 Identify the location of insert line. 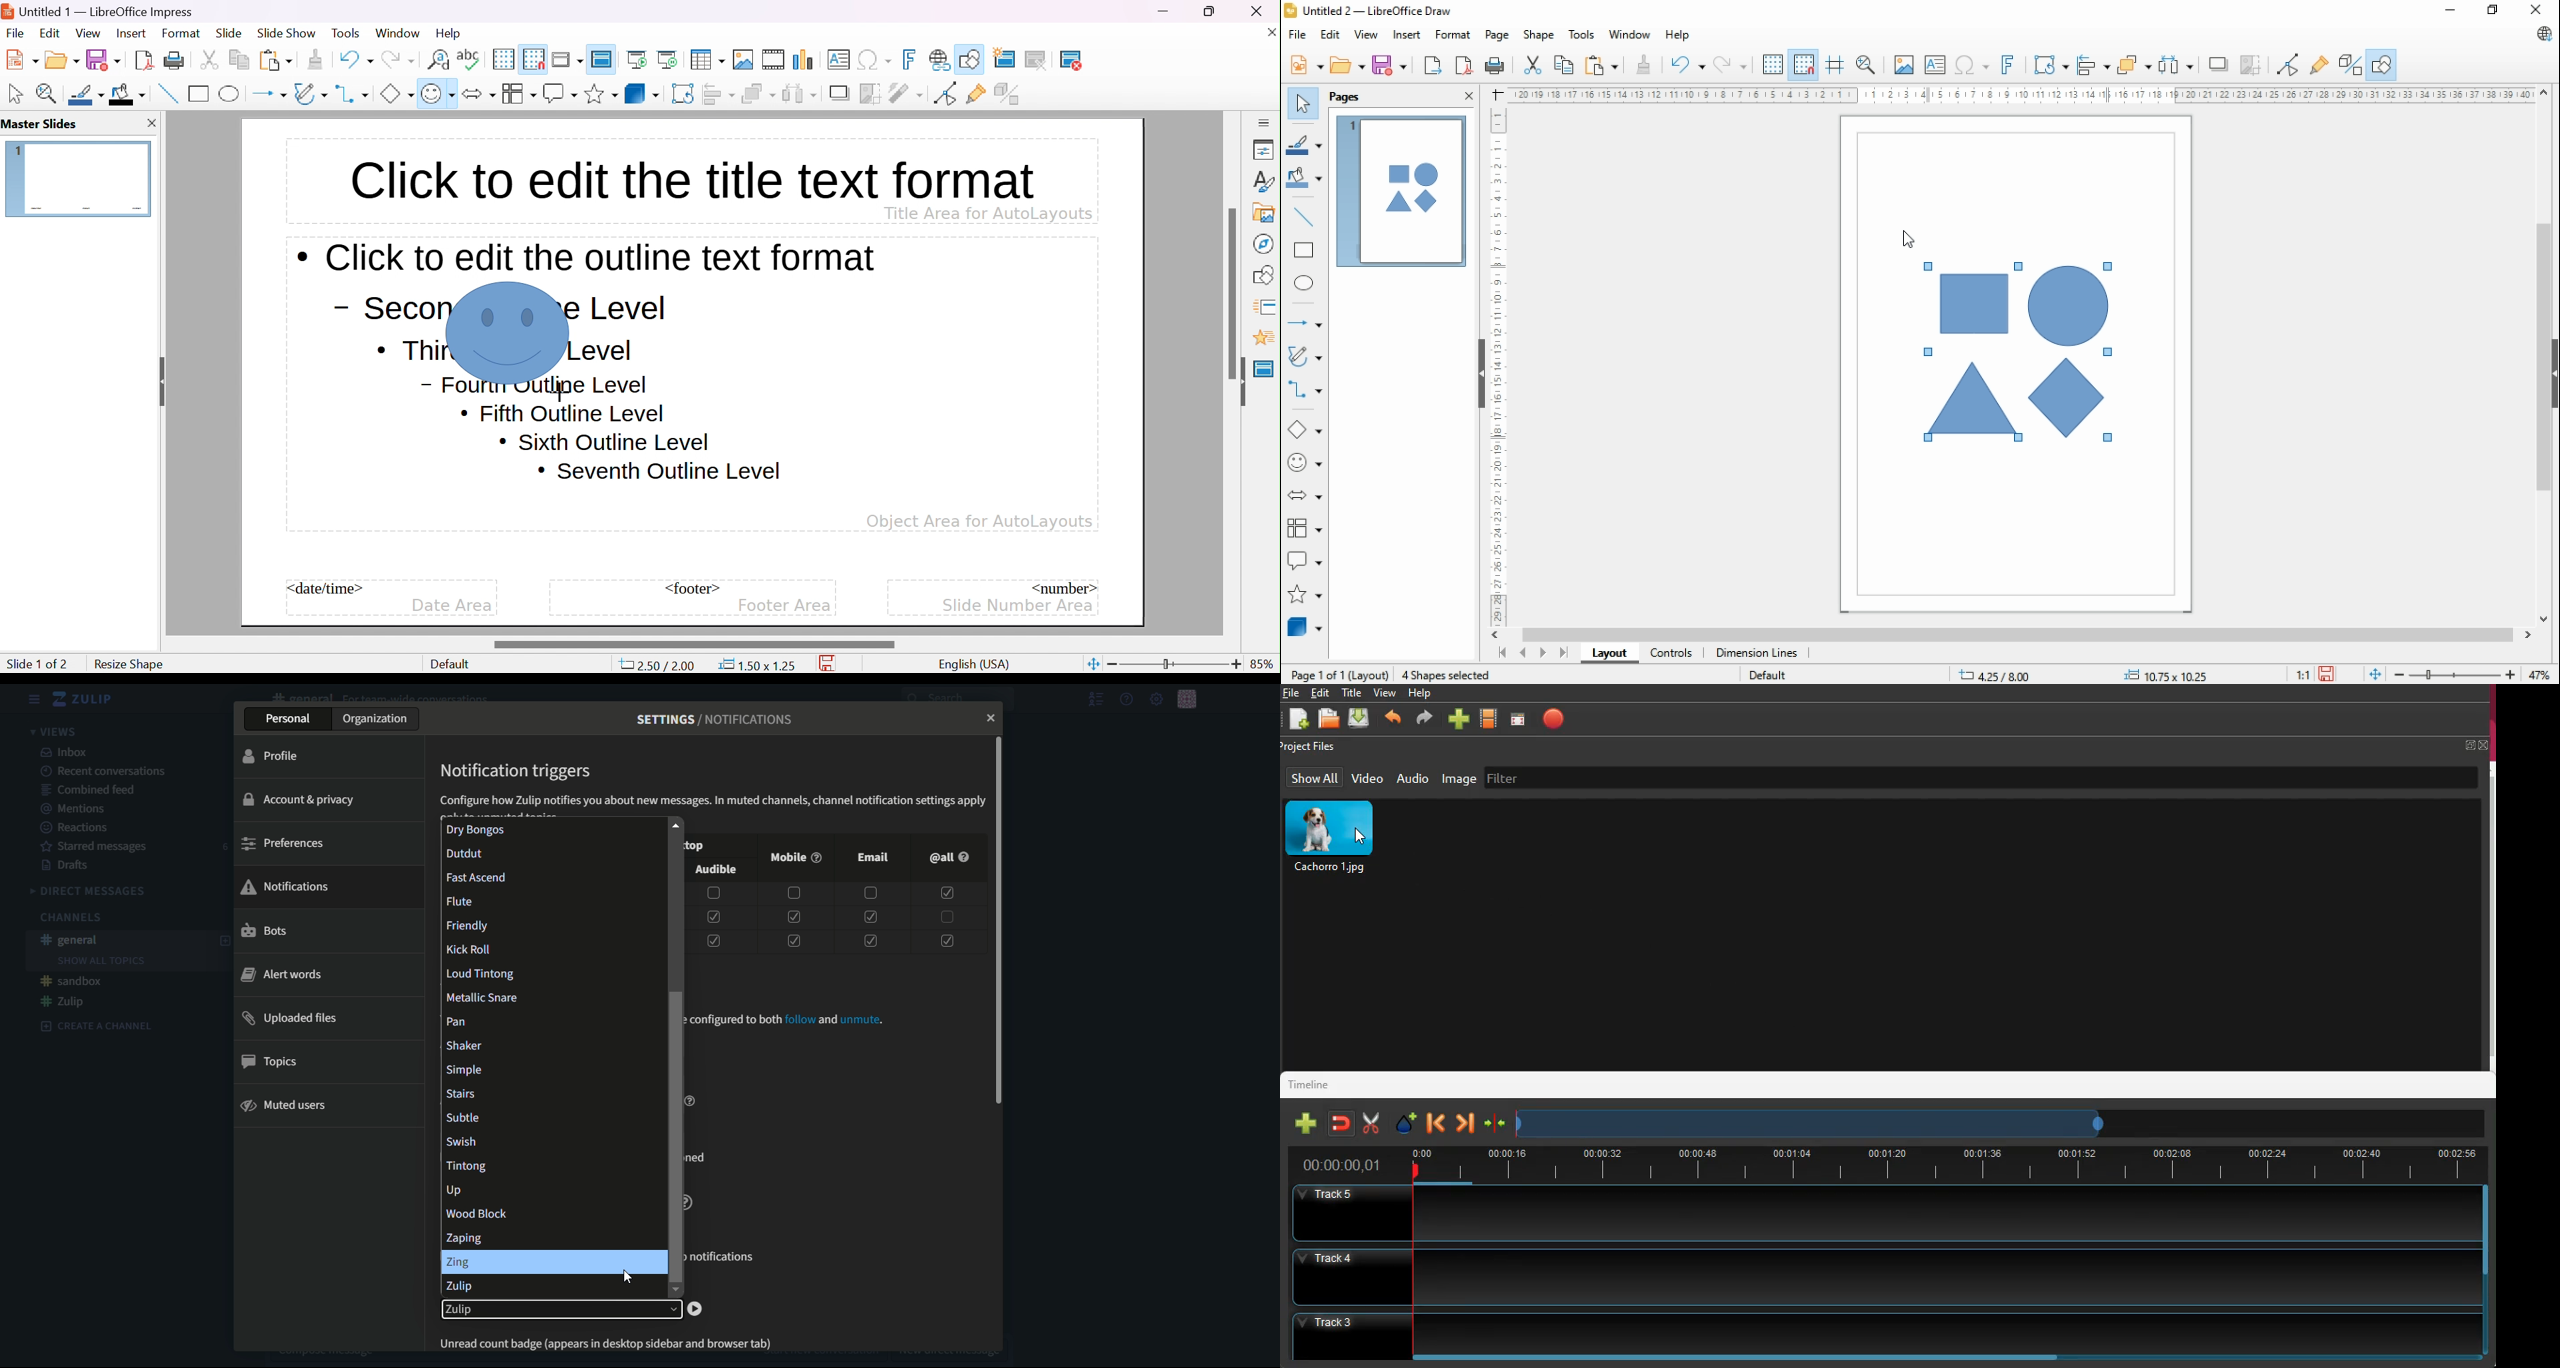
(166, 93).